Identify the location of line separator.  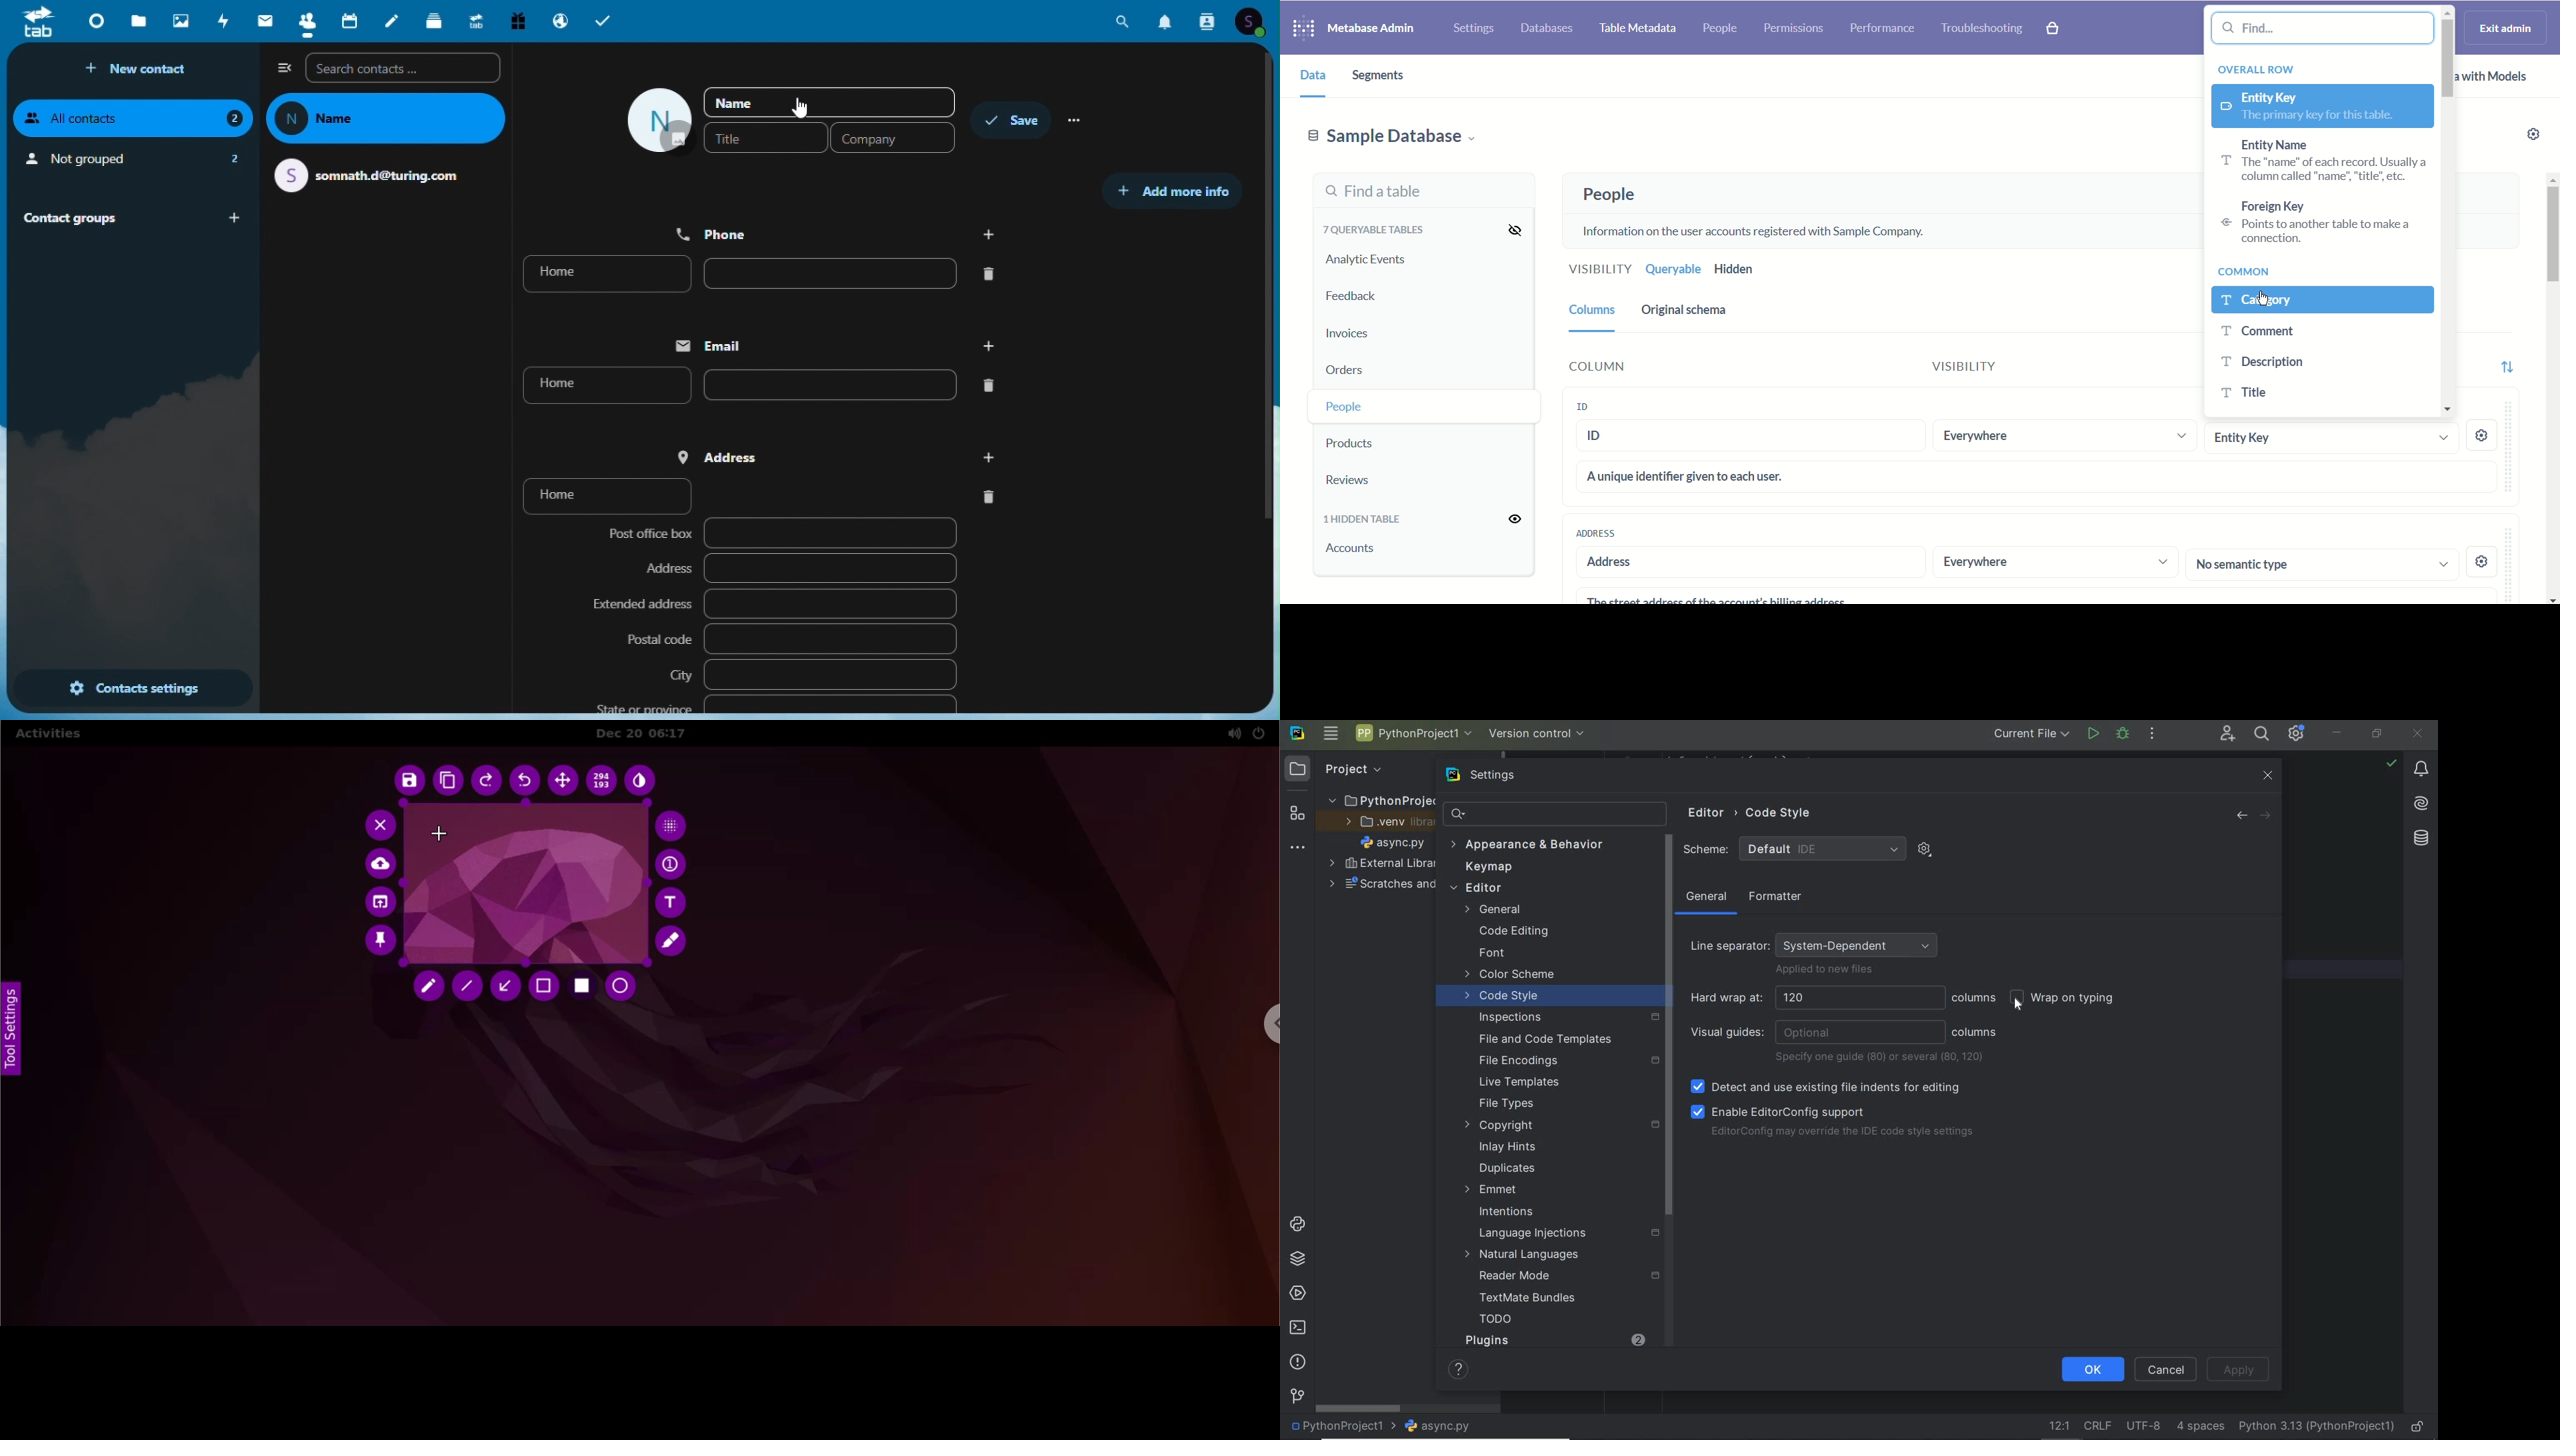
(2099, 1427).